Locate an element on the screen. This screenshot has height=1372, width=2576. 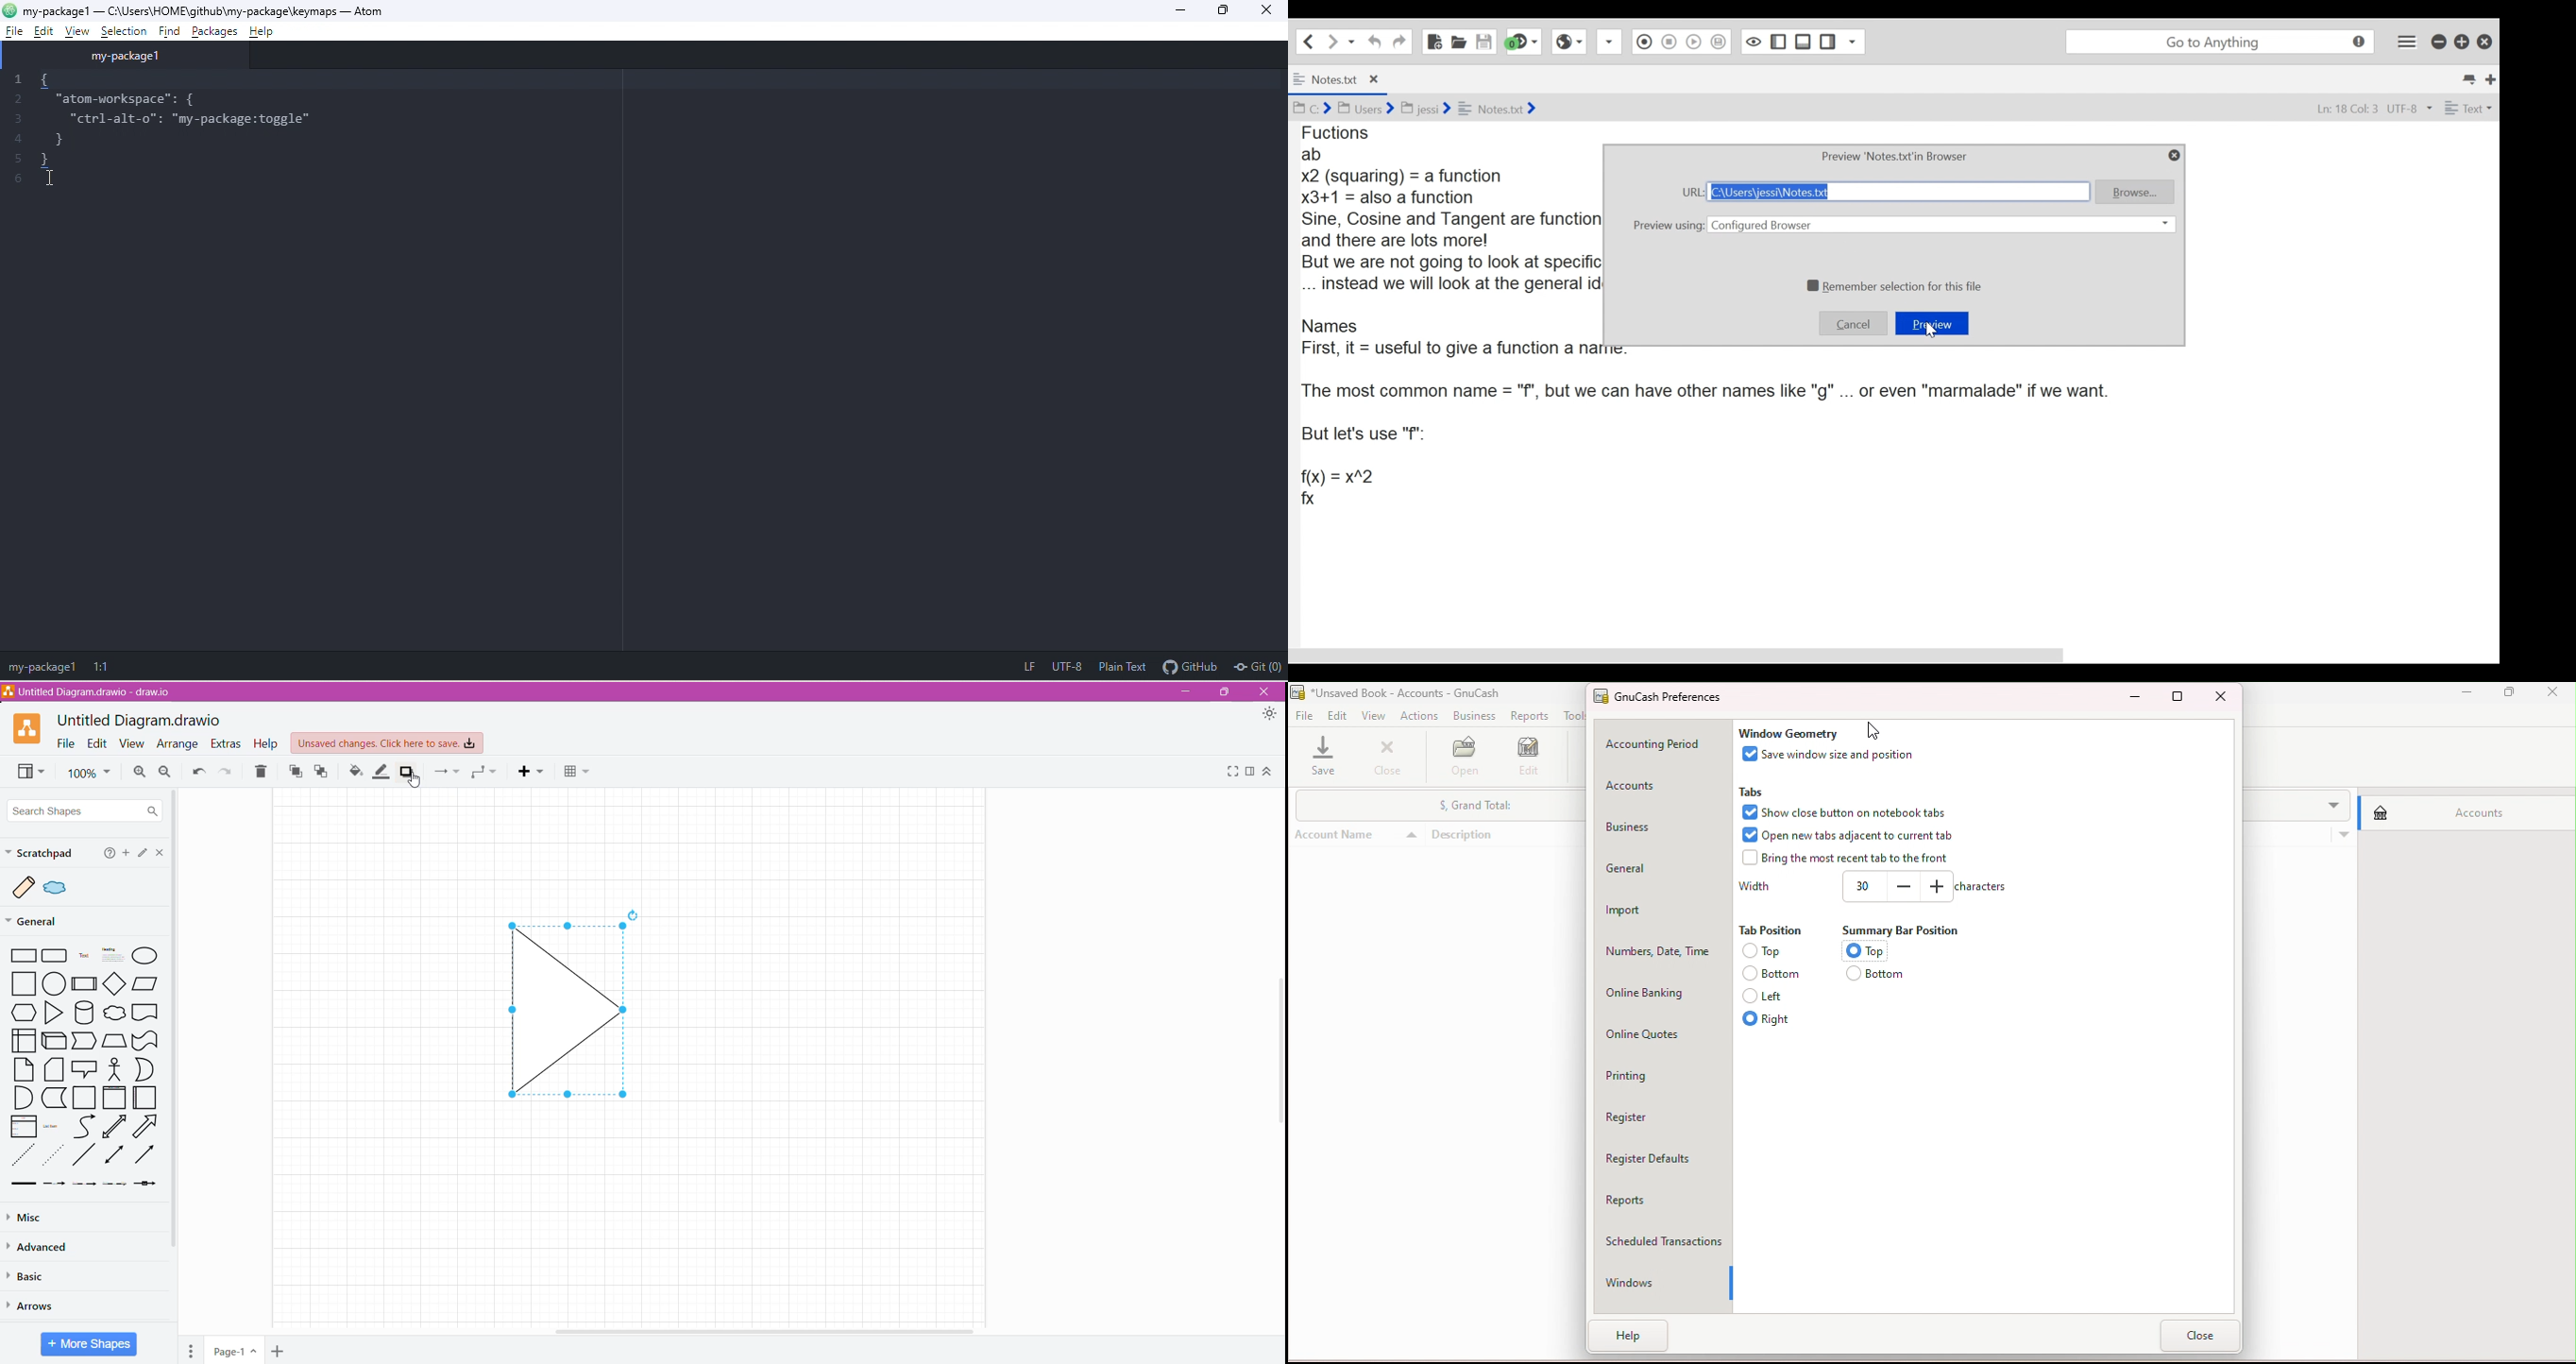
Register is located at coordinates (1666, 1115).